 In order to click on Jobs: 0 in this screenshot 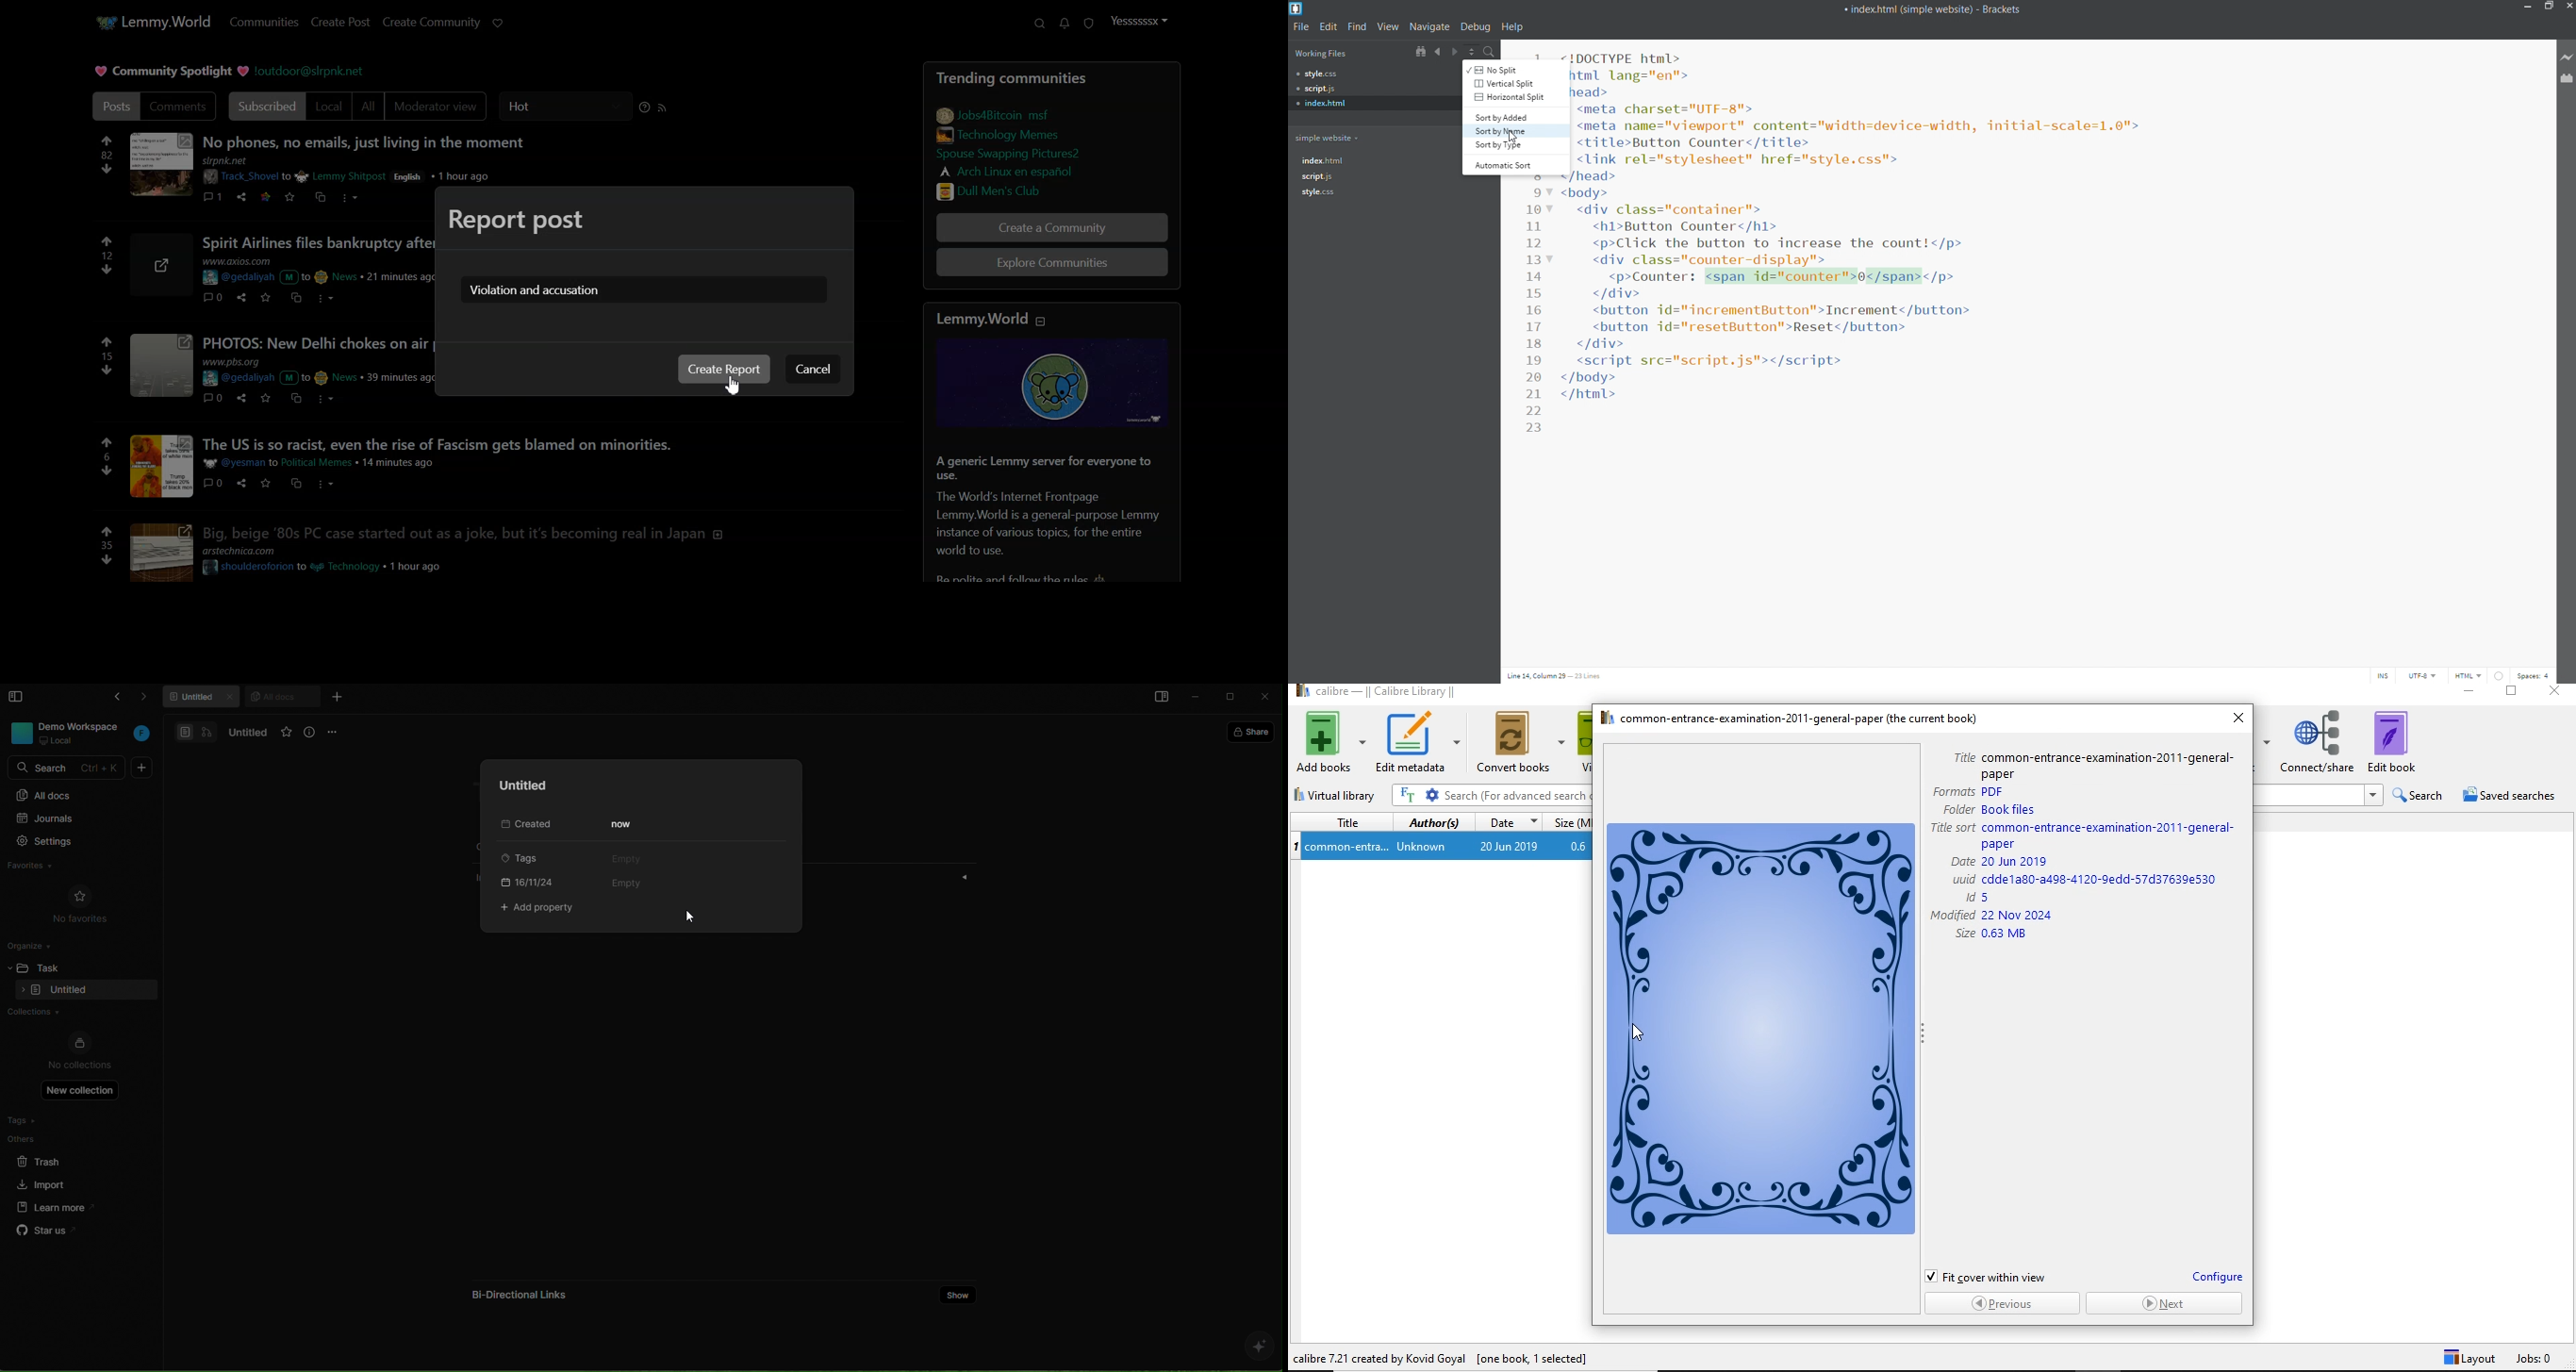, I will do `click(2544, 1359)`.